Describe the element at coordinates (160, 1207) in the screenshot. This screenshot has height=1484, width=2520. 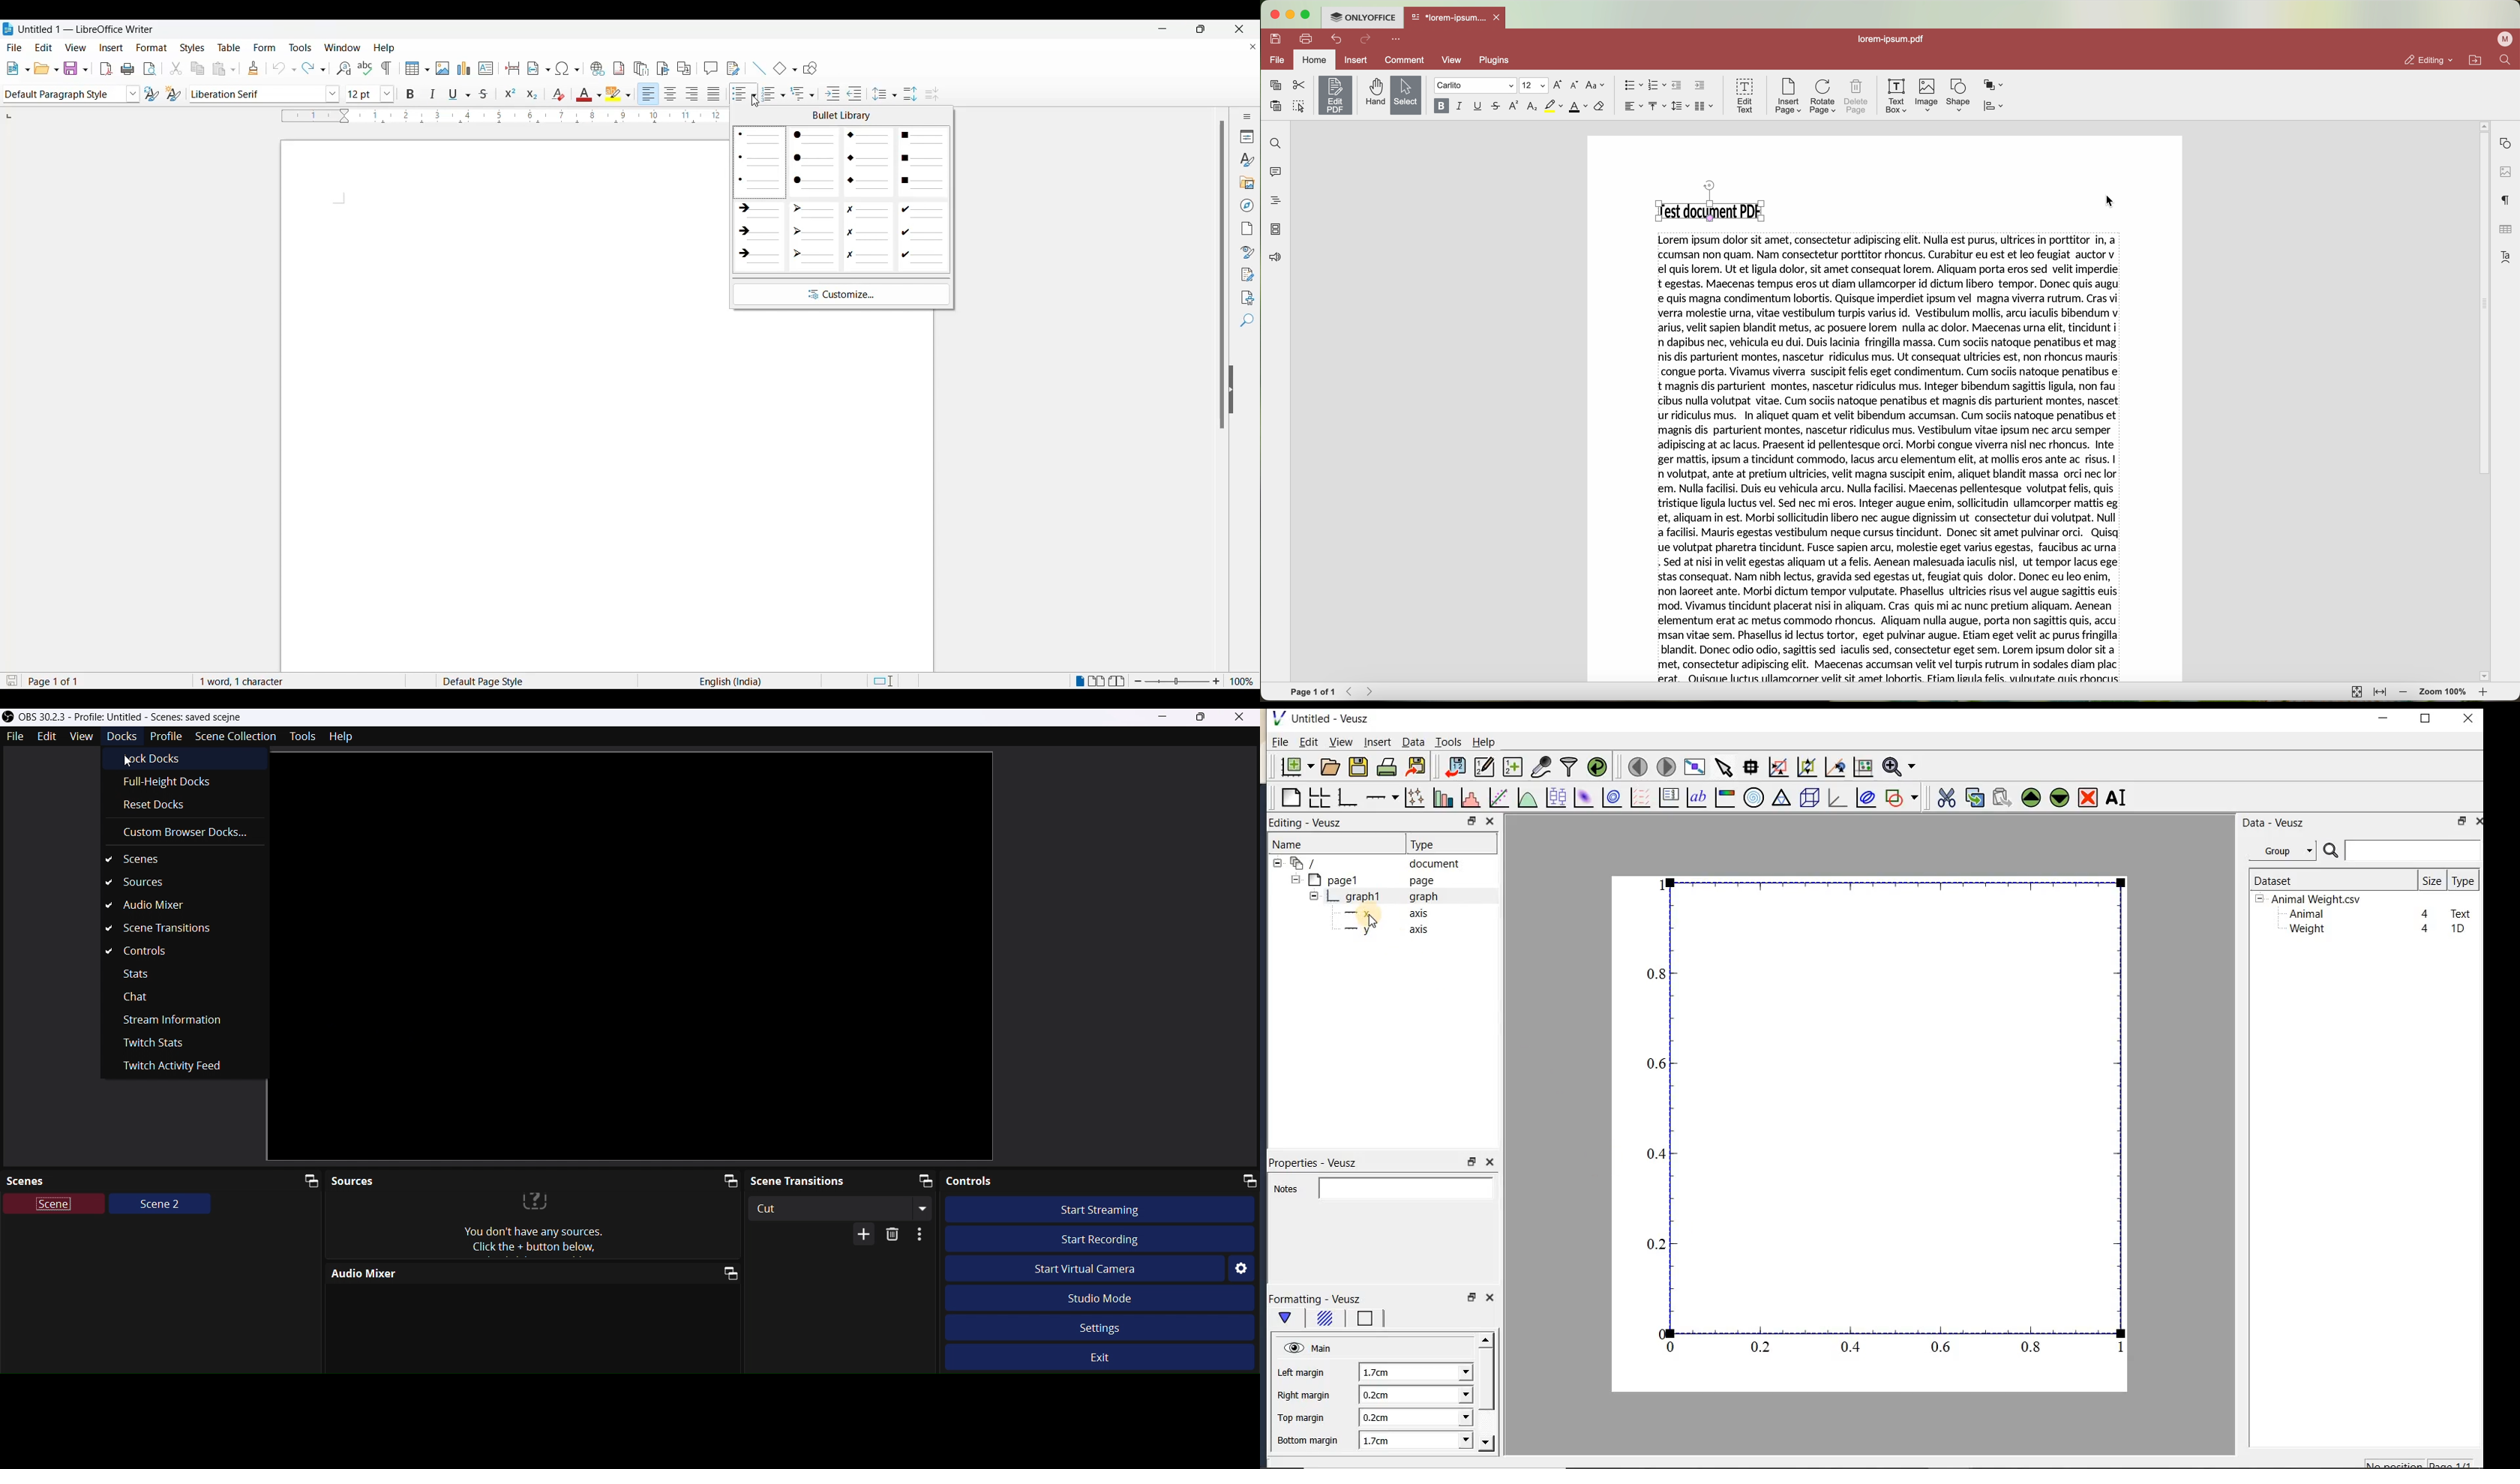
I see `Scene2` at that location.